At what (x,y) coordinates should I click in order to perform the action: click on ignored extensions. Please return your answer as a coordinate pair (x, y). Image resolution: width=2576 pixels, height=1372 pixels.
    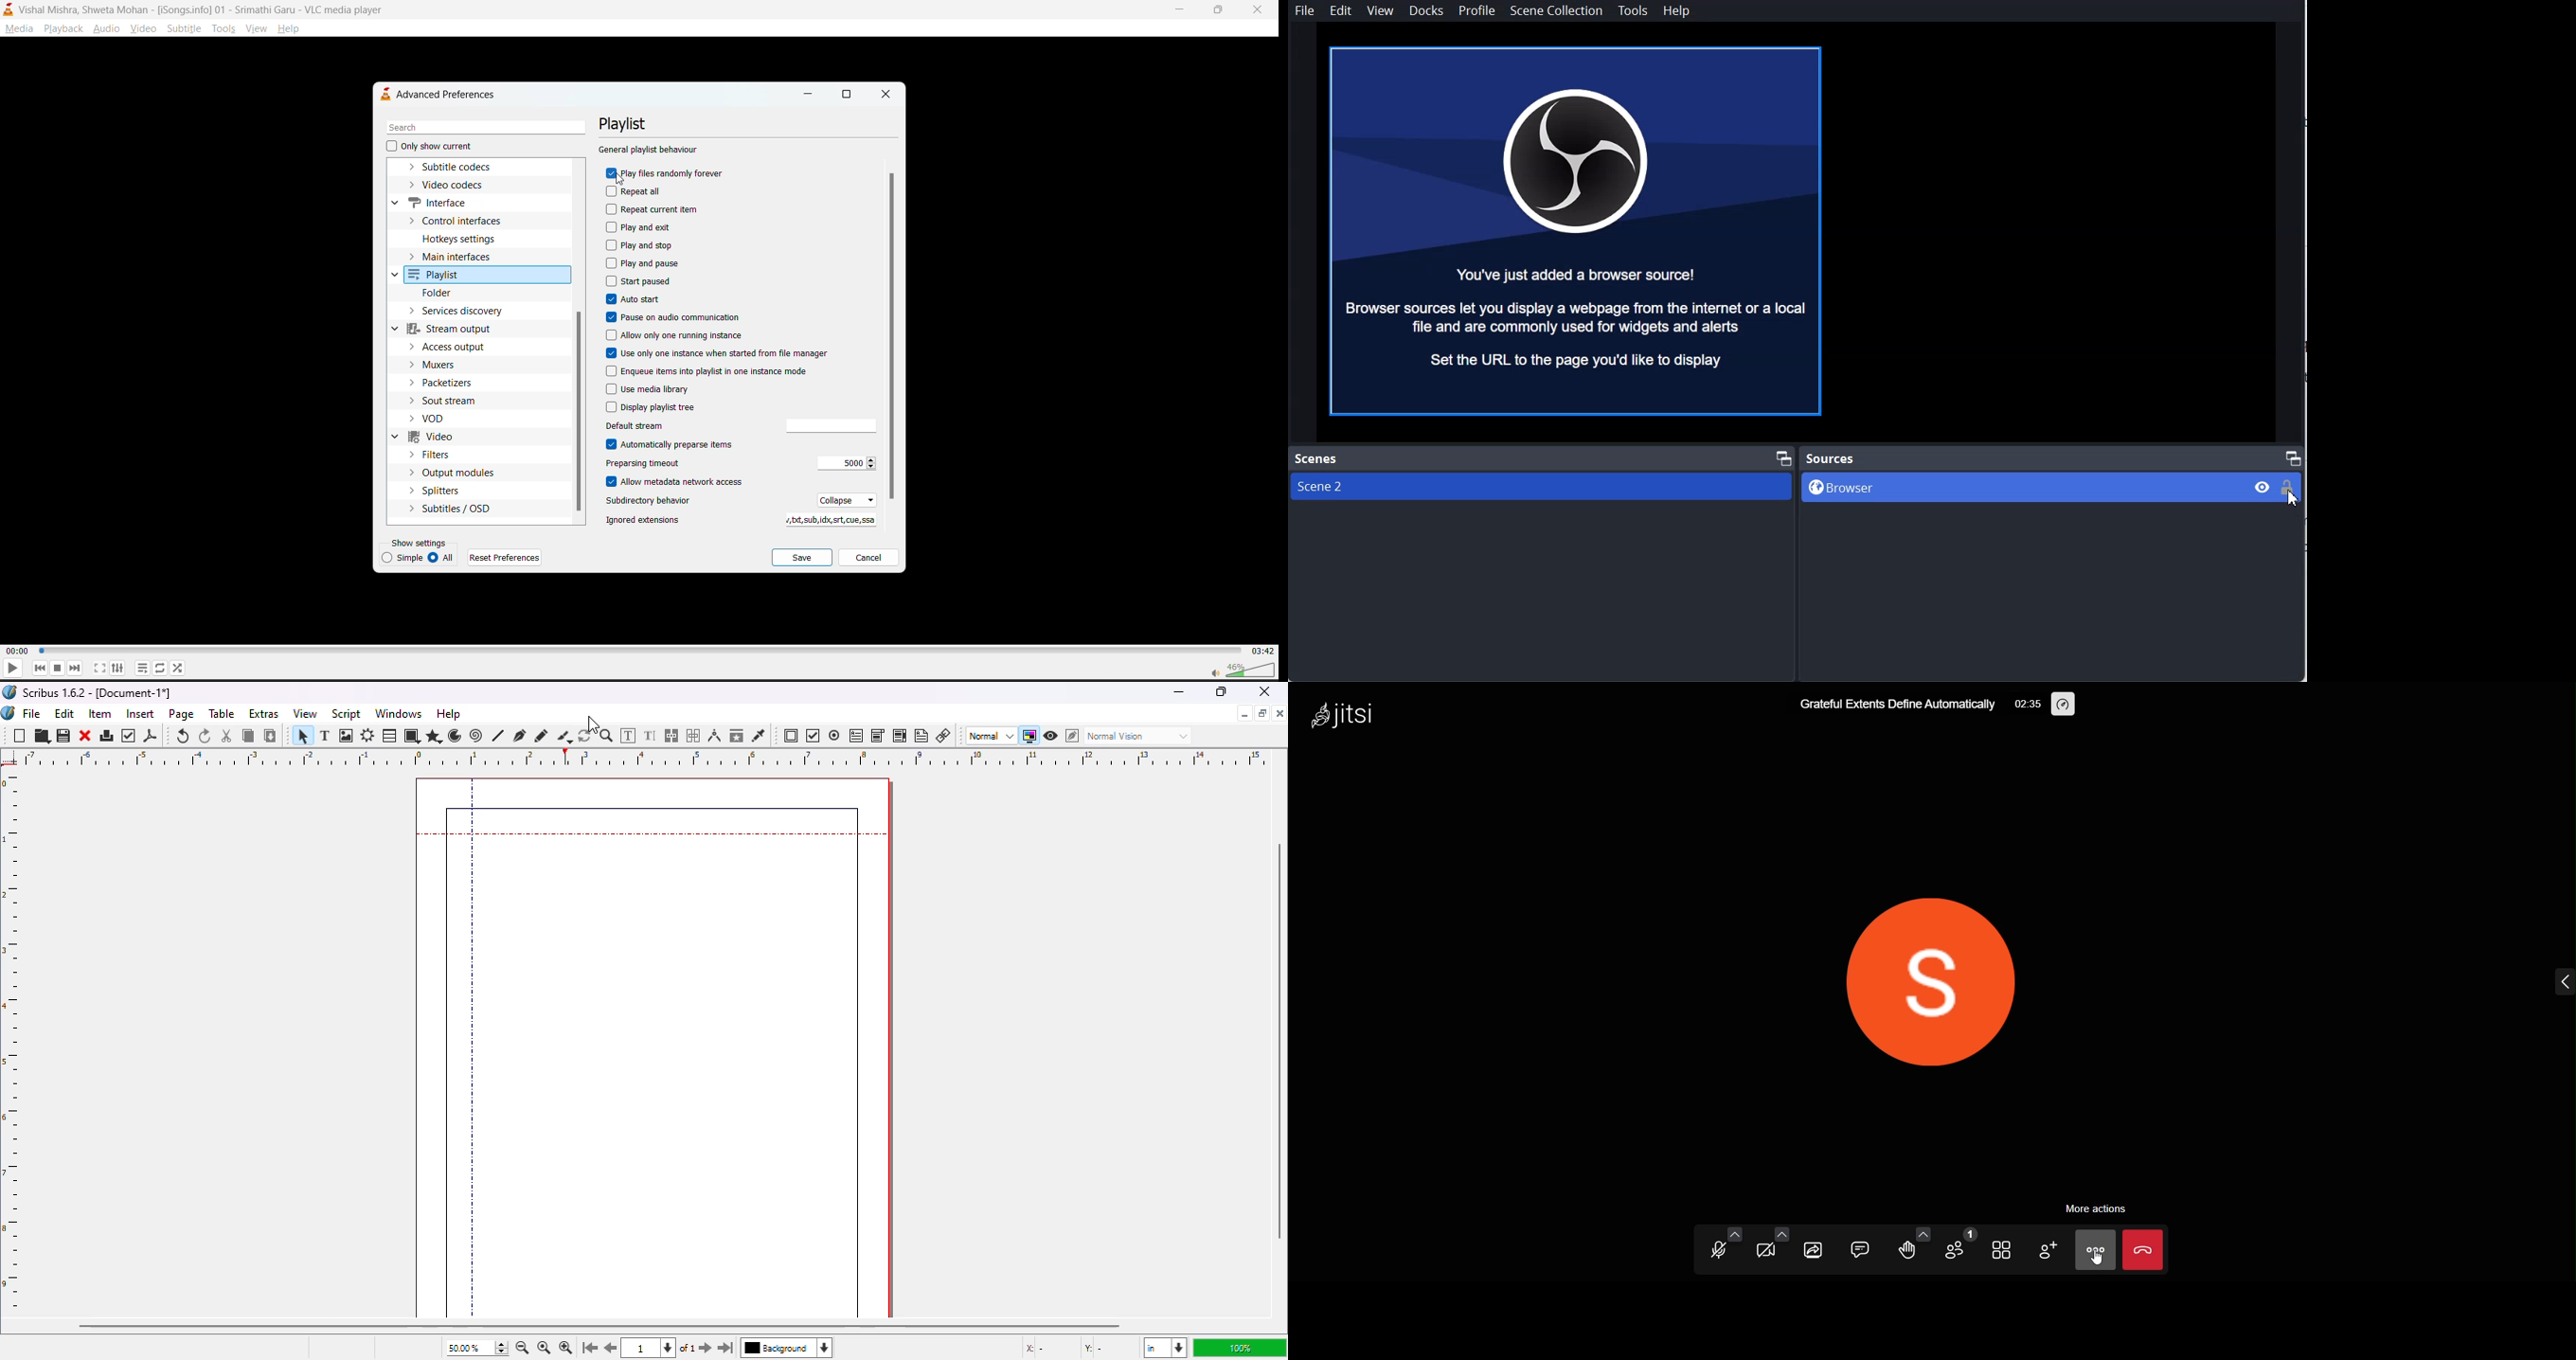
    Looking at the image, I should click on (740, 522).